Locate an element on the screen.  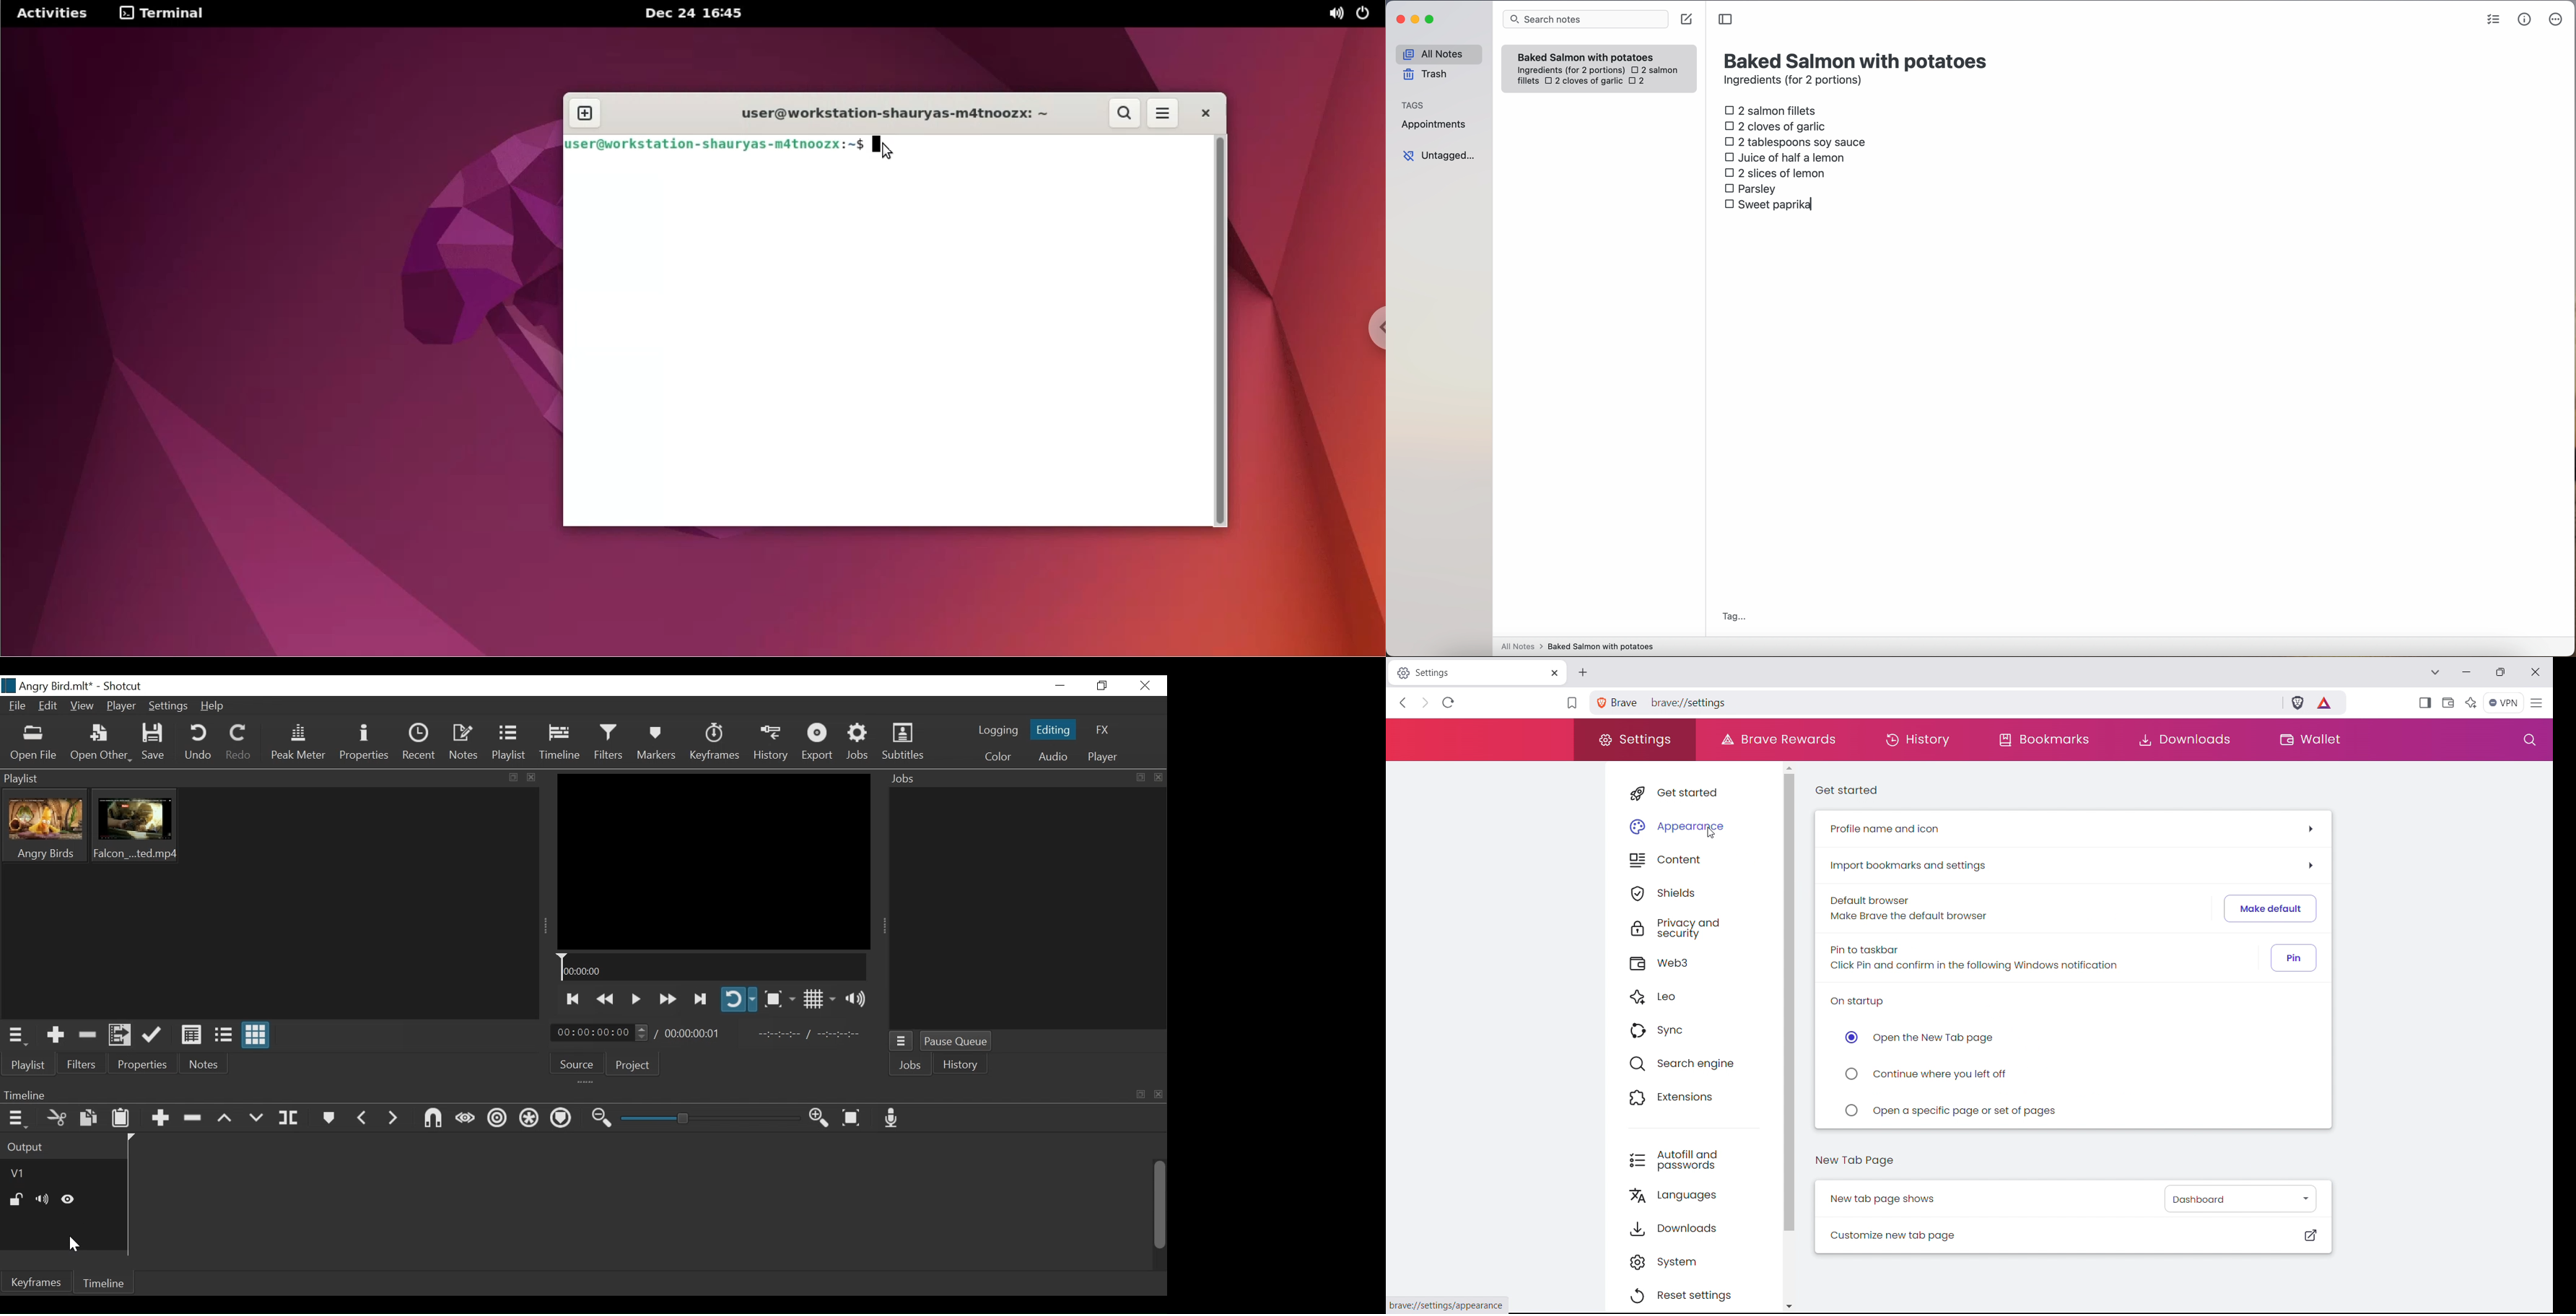
leo is located at coordinates (1694, 997).